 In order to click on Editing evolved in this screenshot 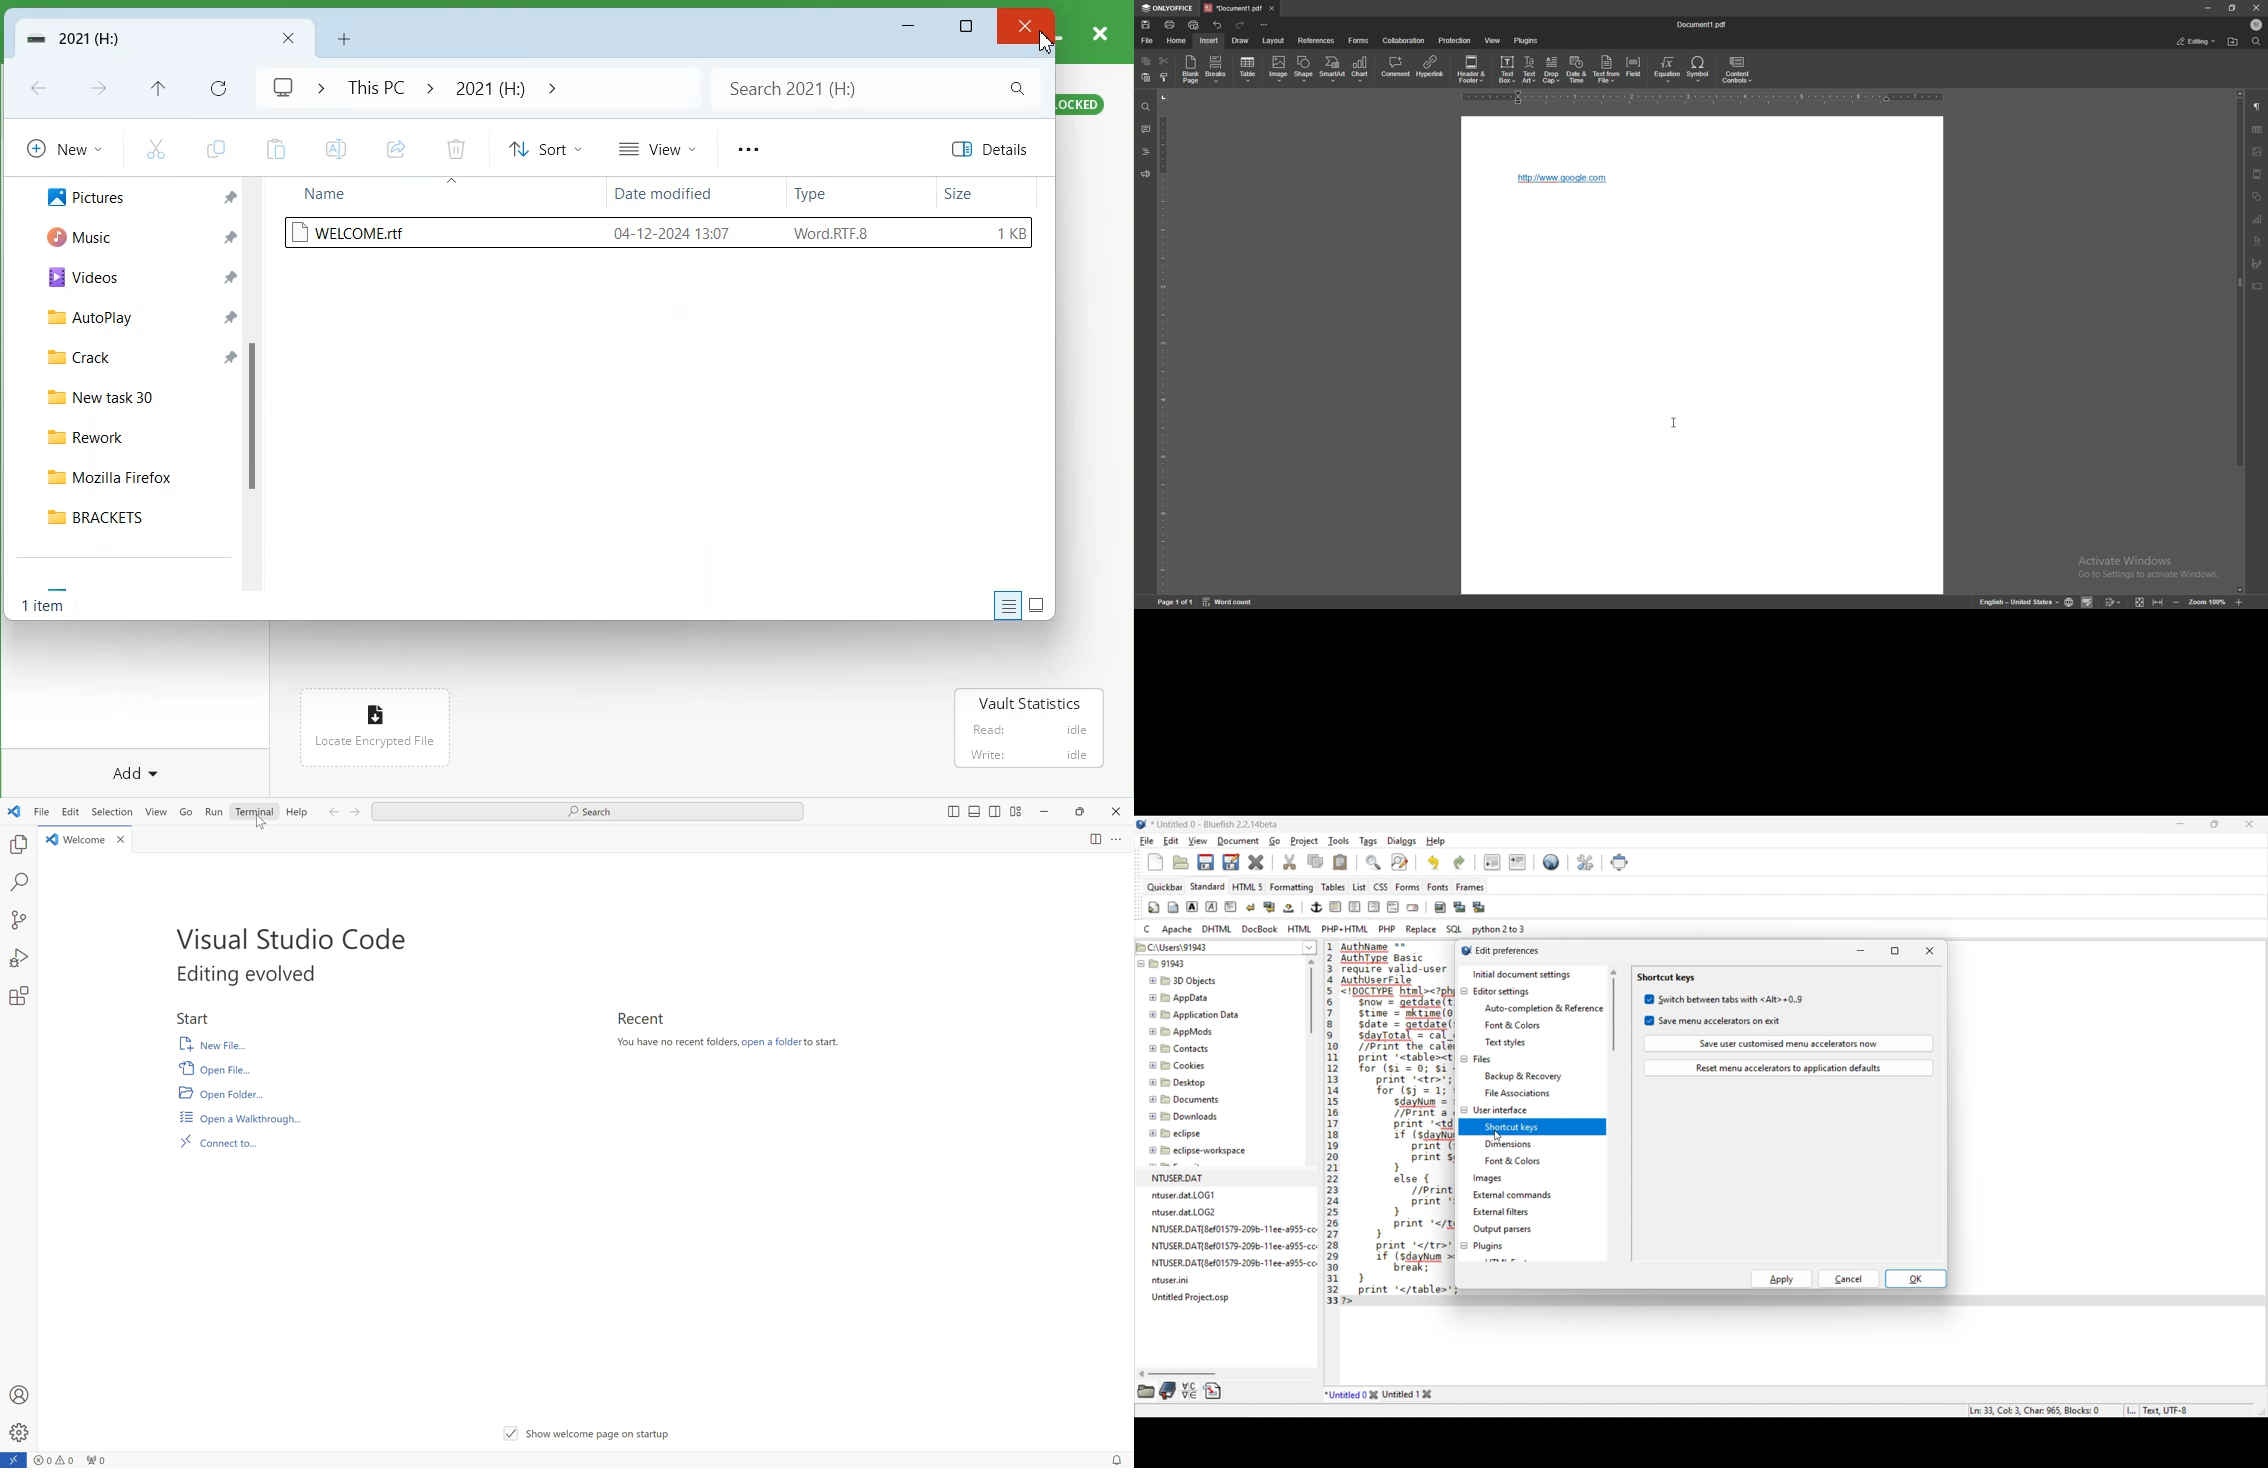, I will do `click(244, 975)`.